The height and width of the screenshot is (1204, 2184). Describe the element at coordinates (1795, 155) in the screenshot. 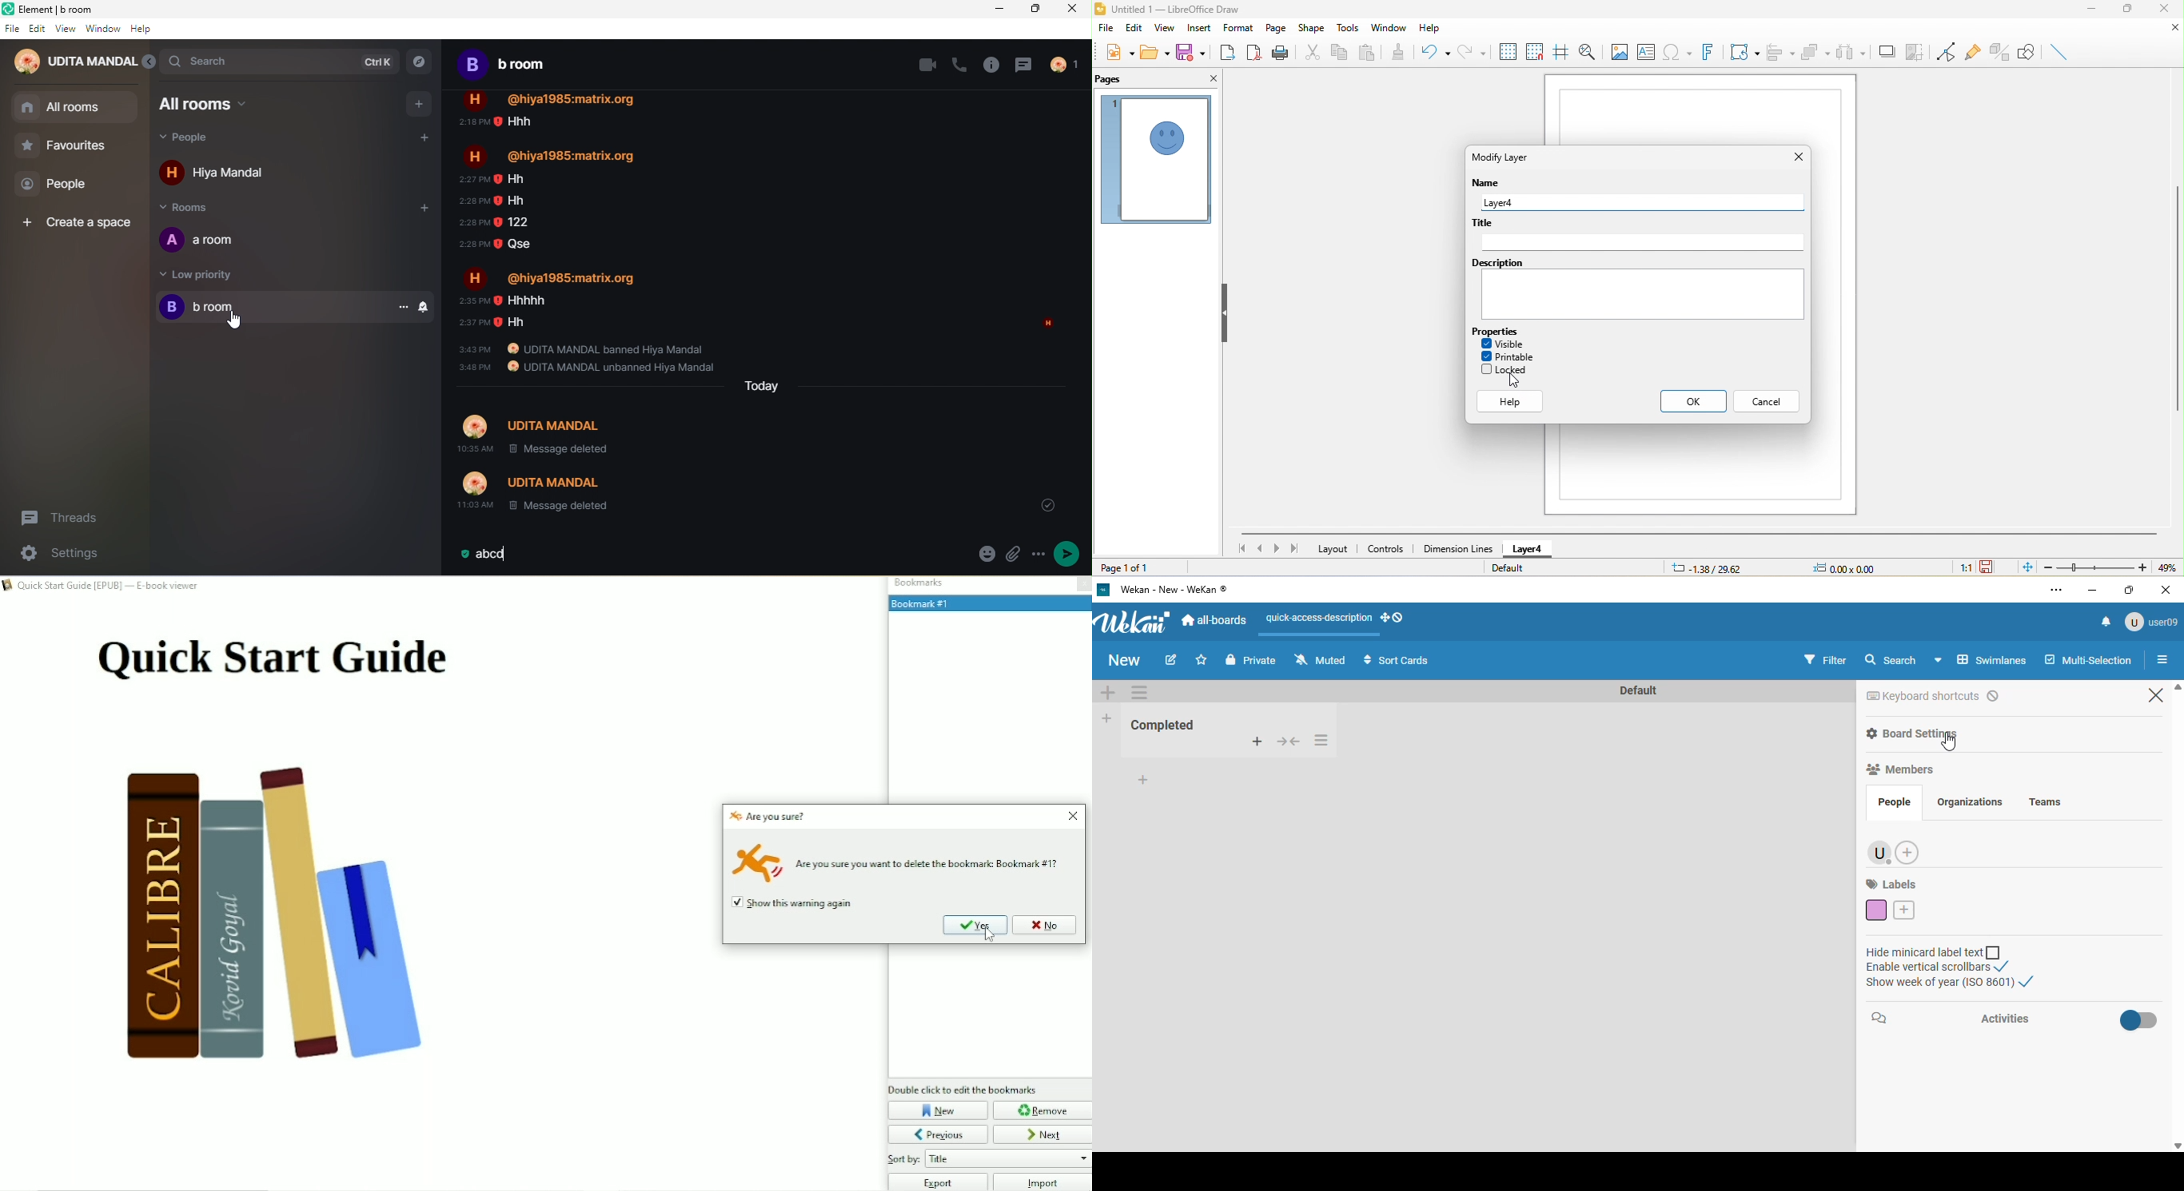

I see `close` at that location.